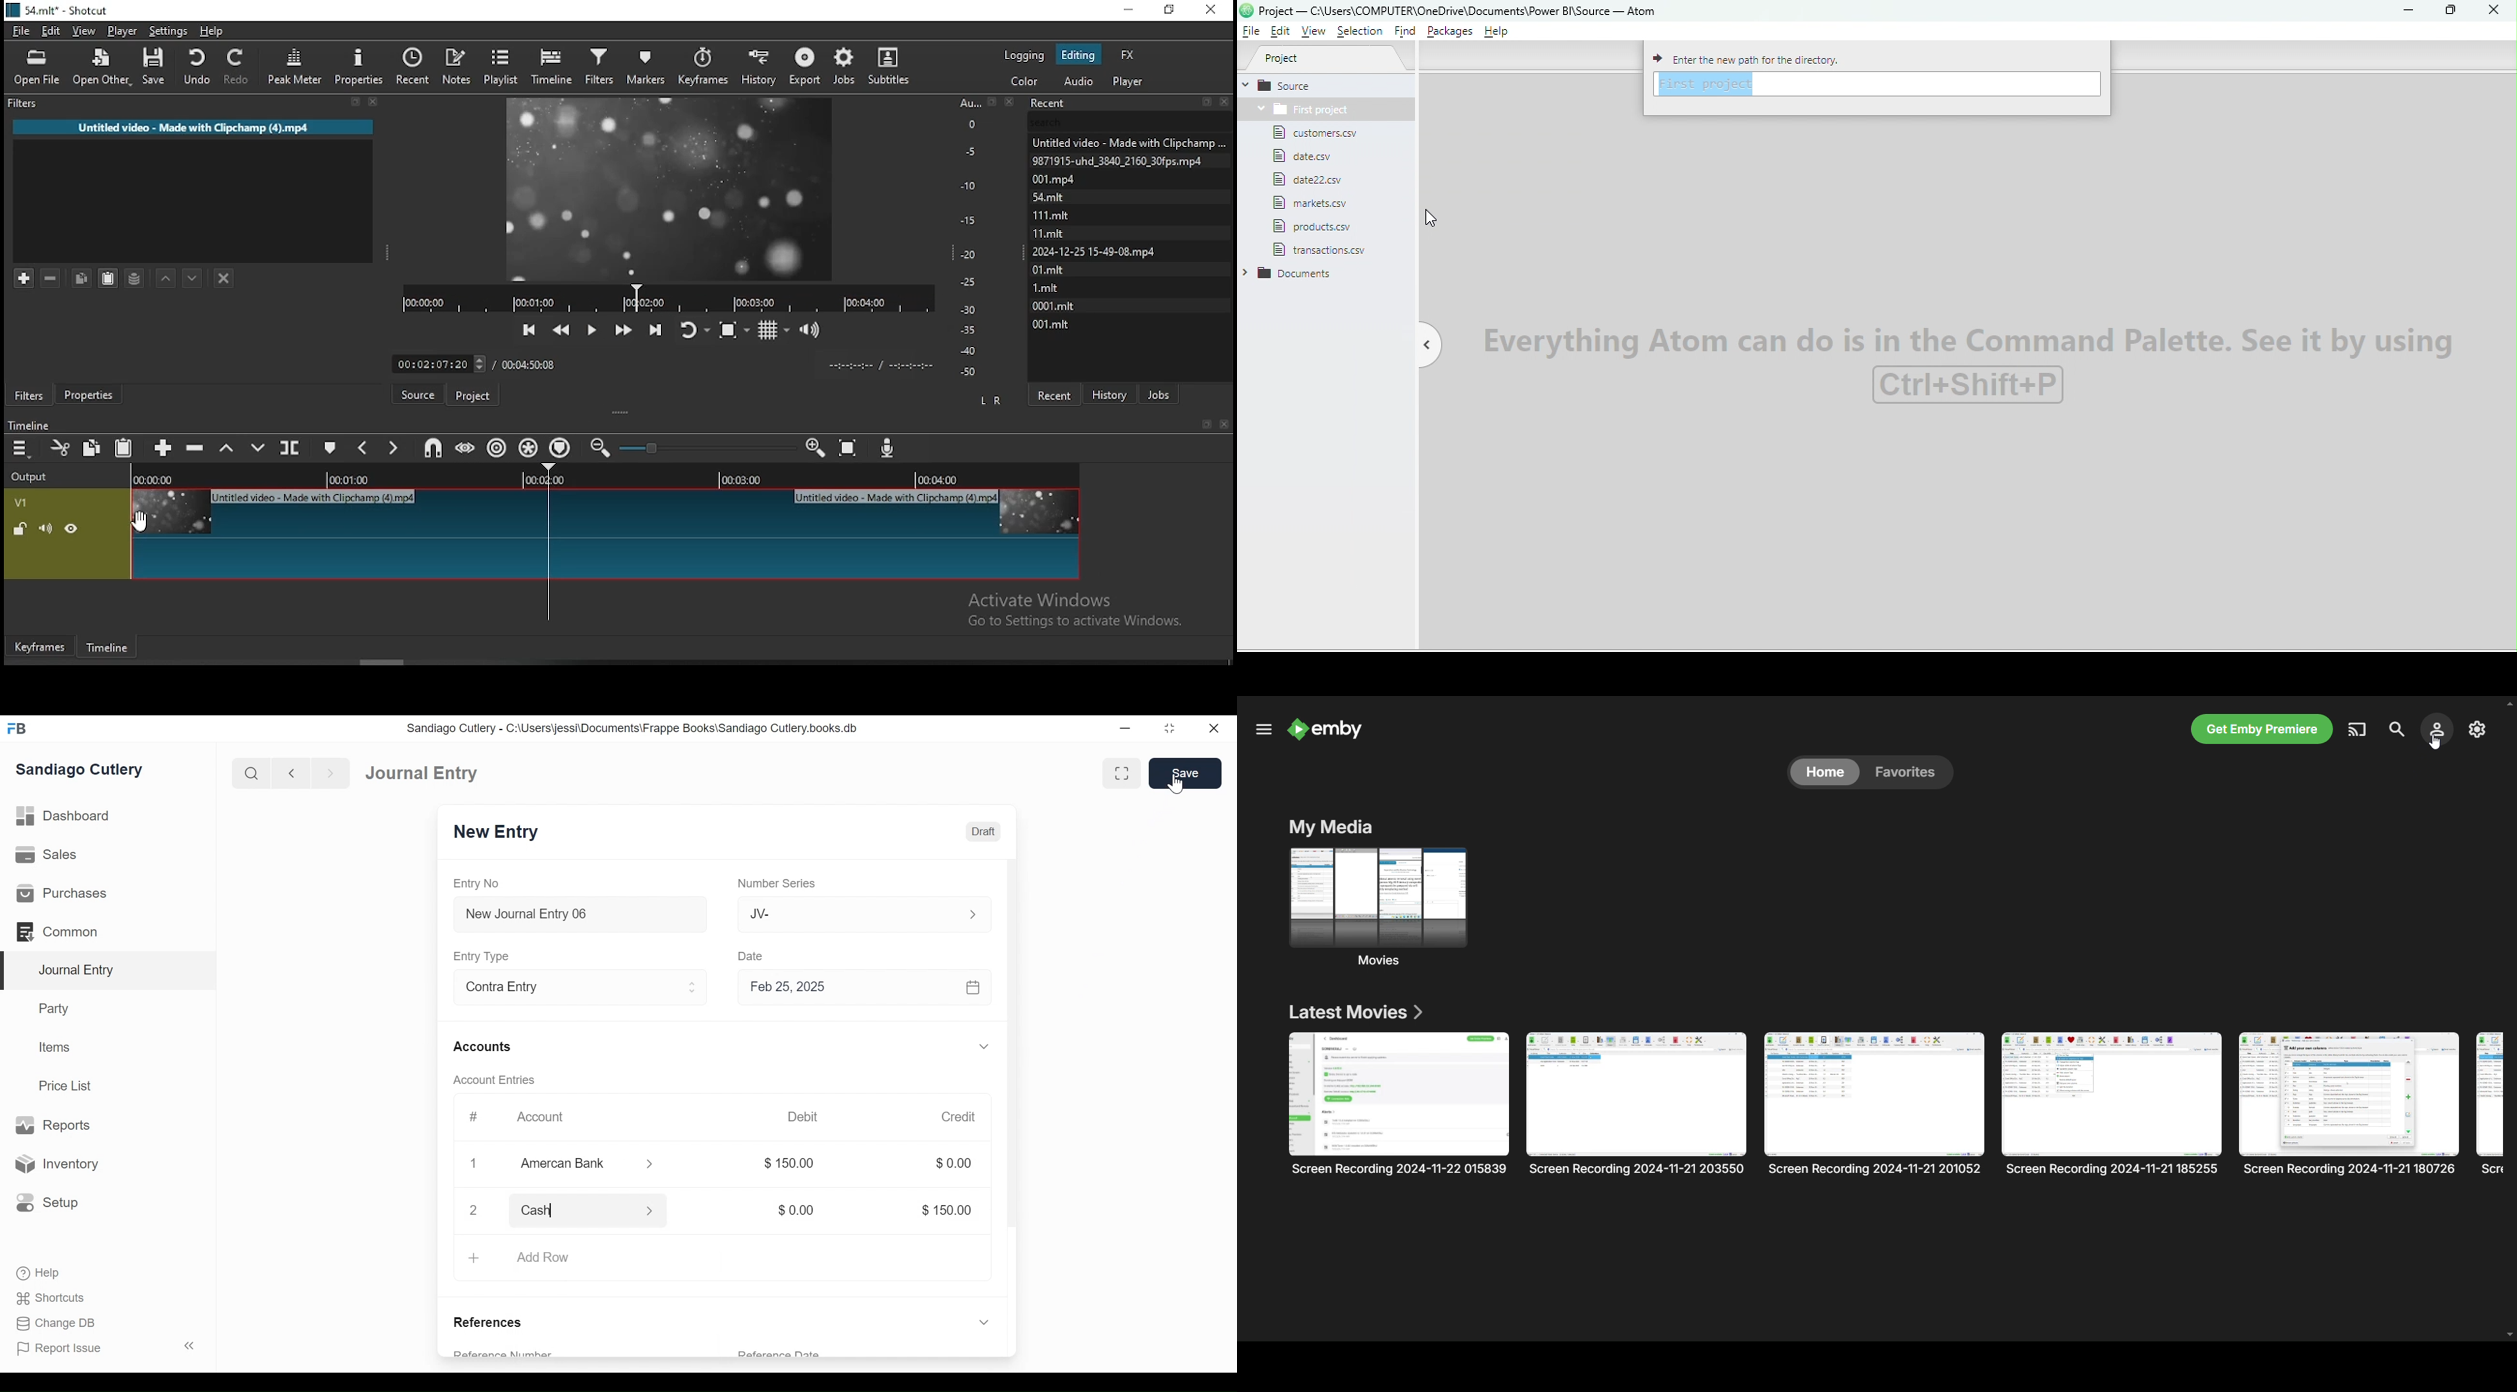  Describe the element at coordinates (602, 66) in the screenshot. I see `filters` at that location.